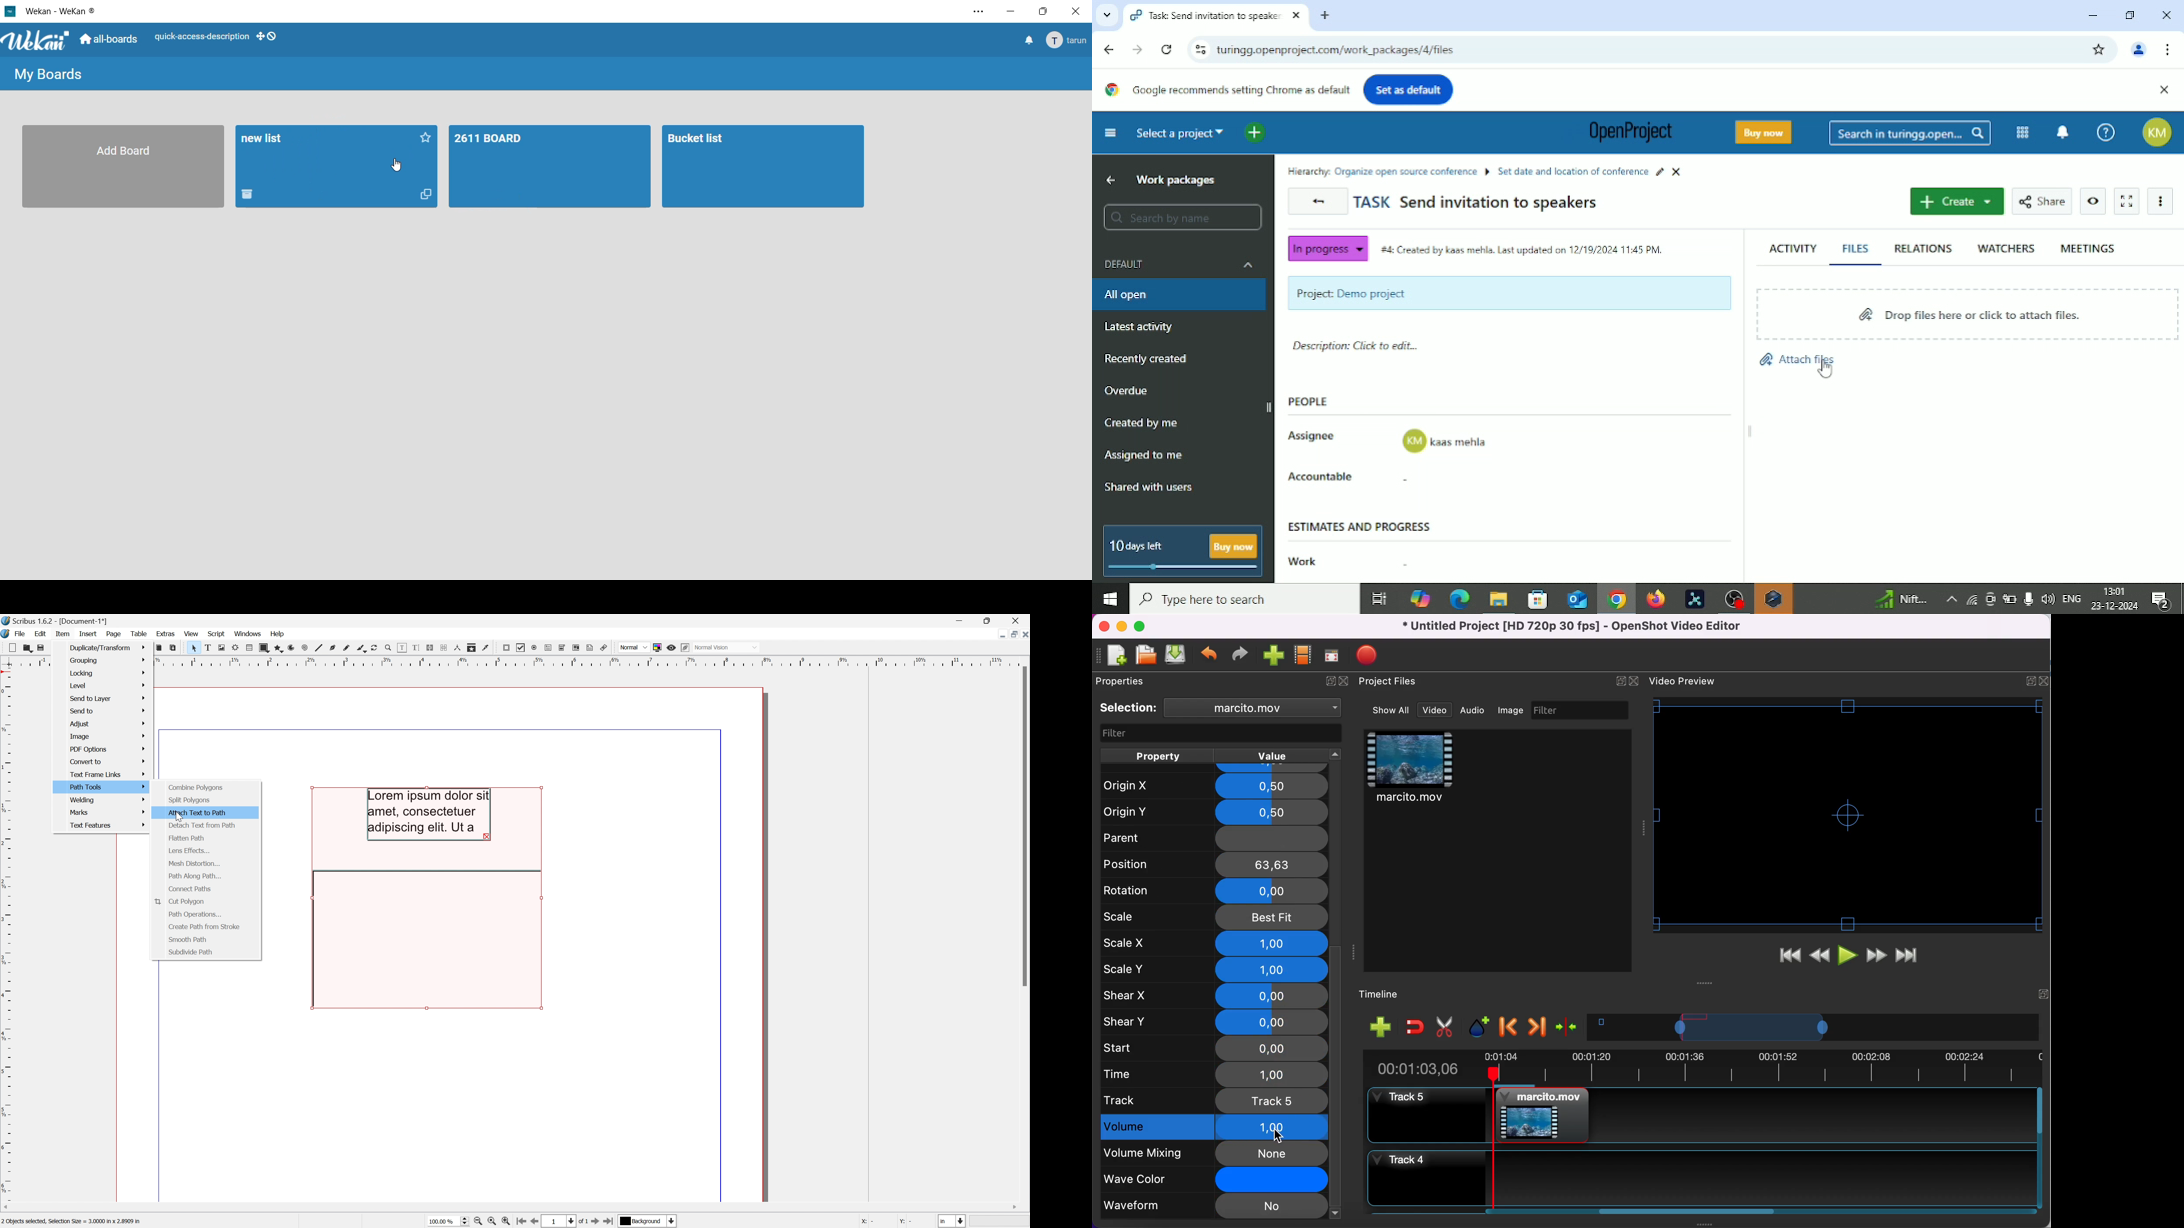  What do you see at coordinates (1386, 995) in the screenshot?
I see `timeline` at bounding box center [1386, 995].